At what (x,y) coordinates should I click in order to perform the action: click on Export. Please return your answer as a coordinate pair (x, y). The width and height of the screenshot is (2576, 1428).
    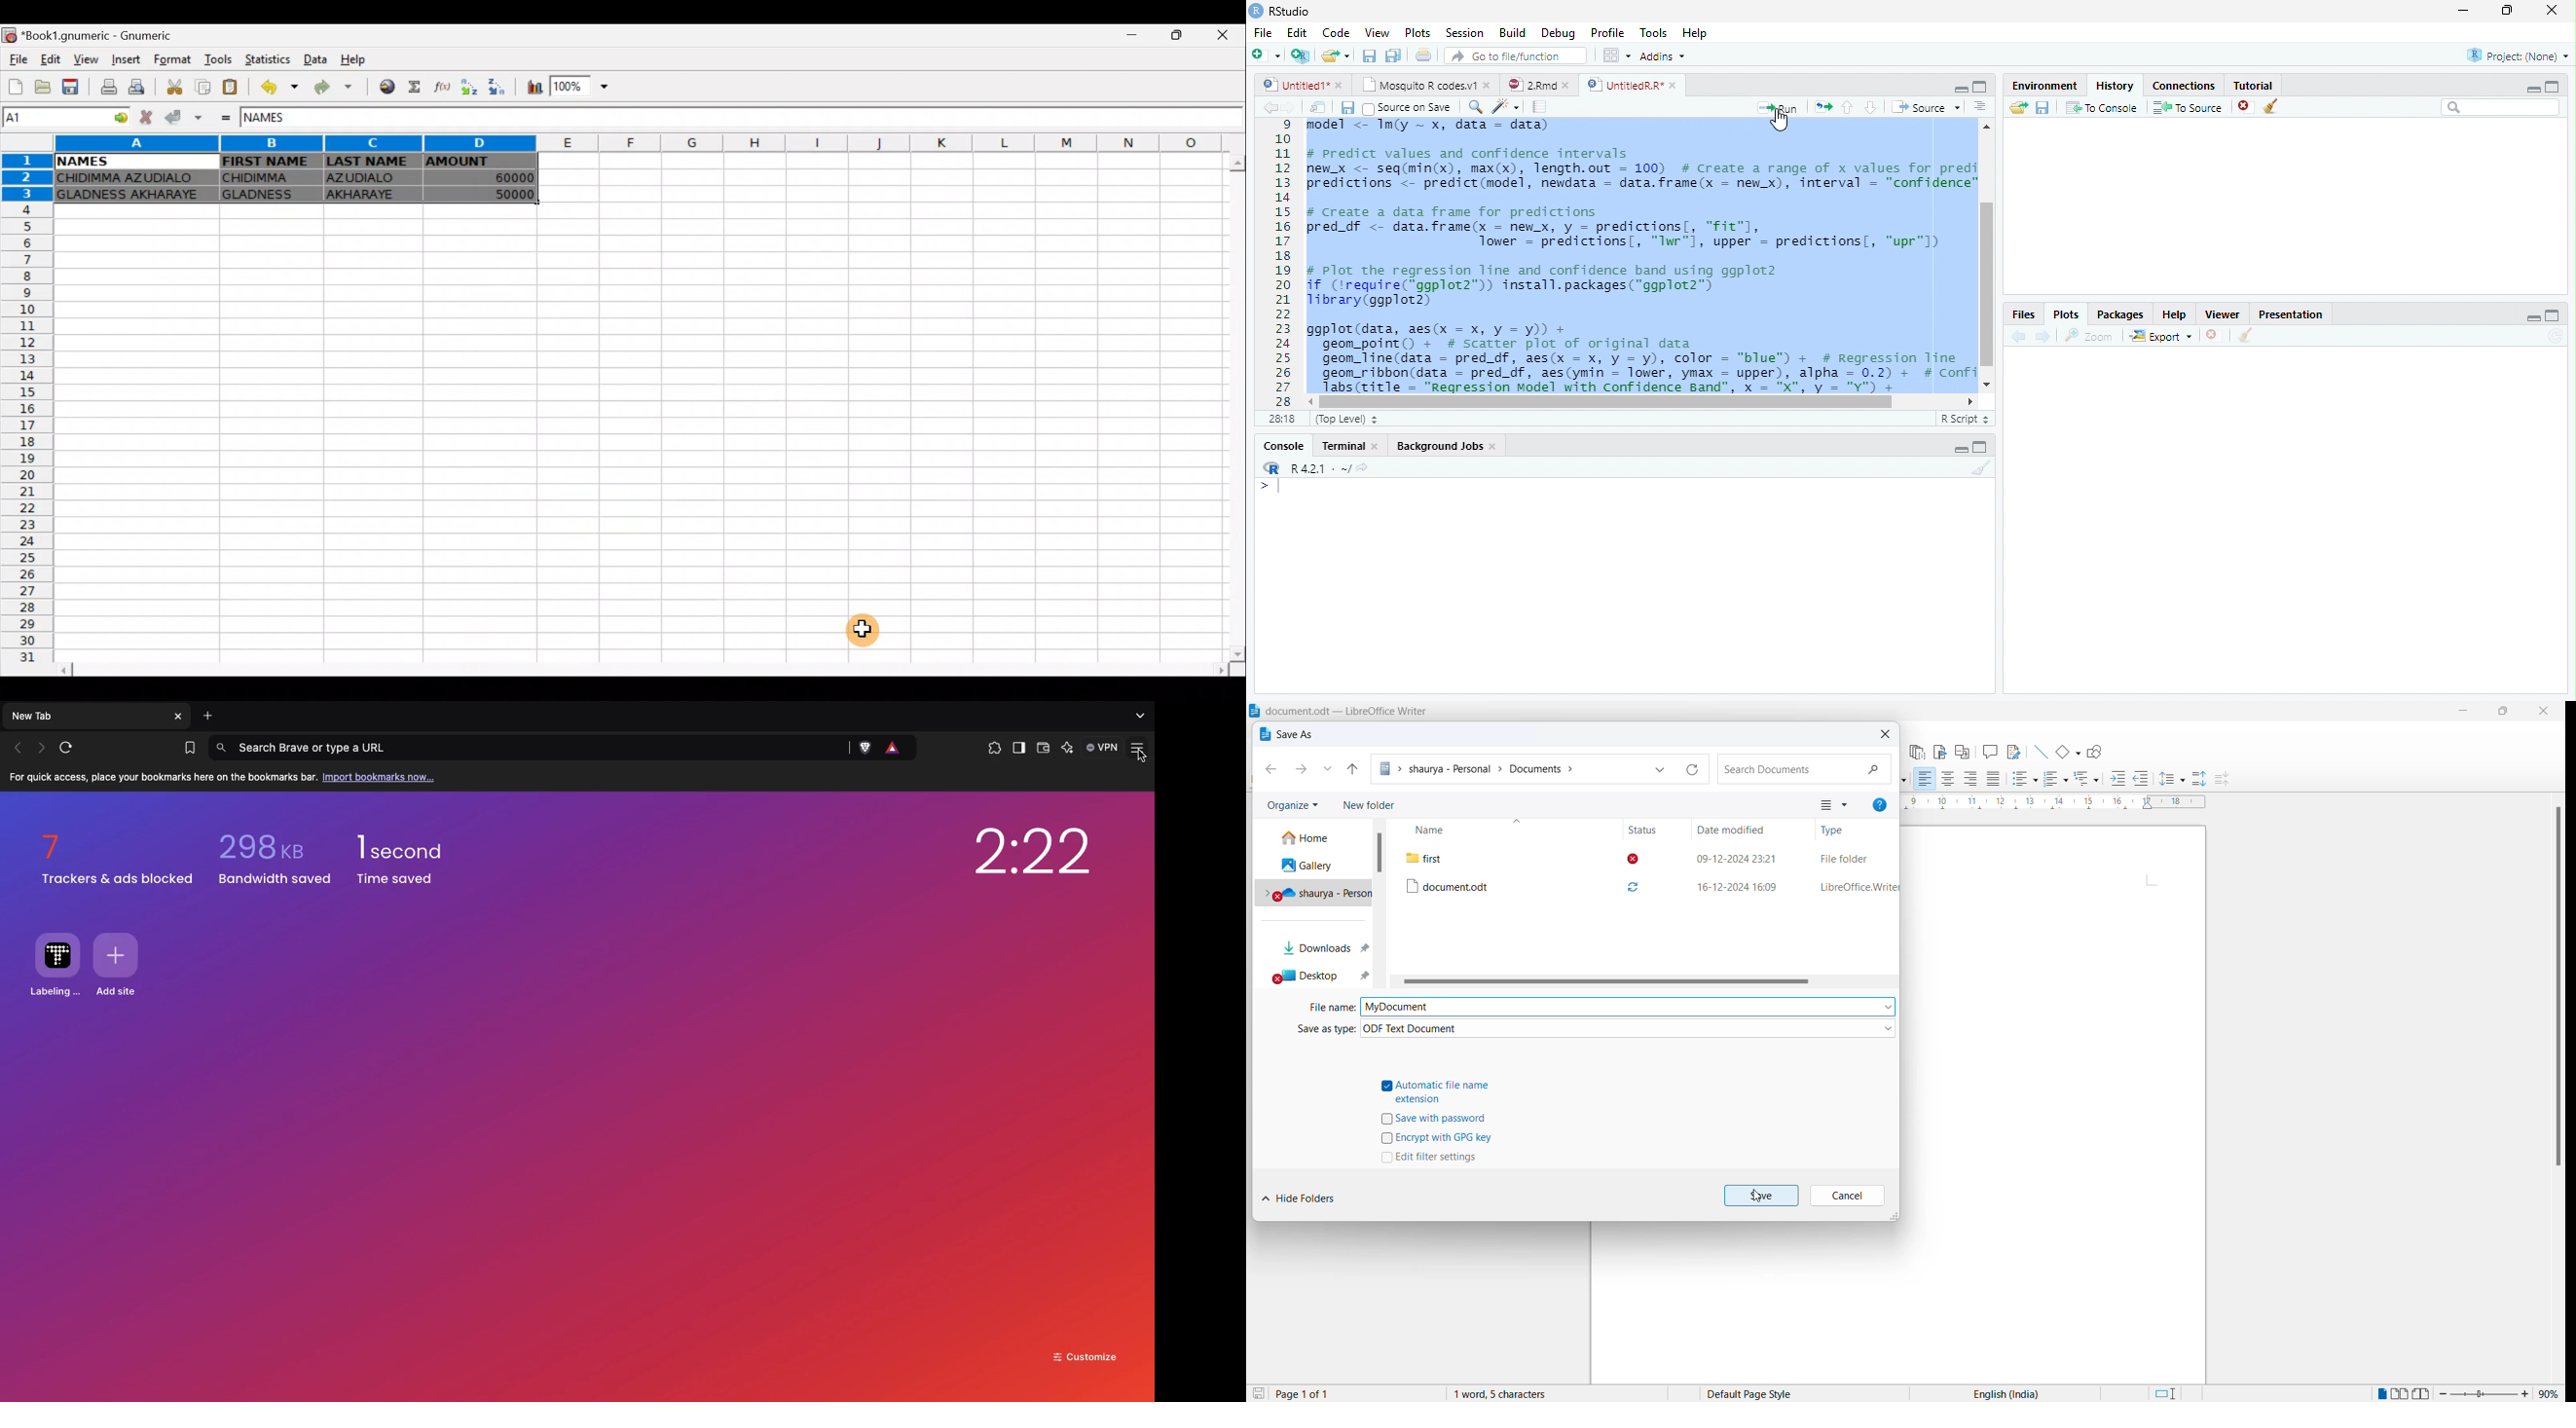
    Looking at the image, I should click on (2160, 337).